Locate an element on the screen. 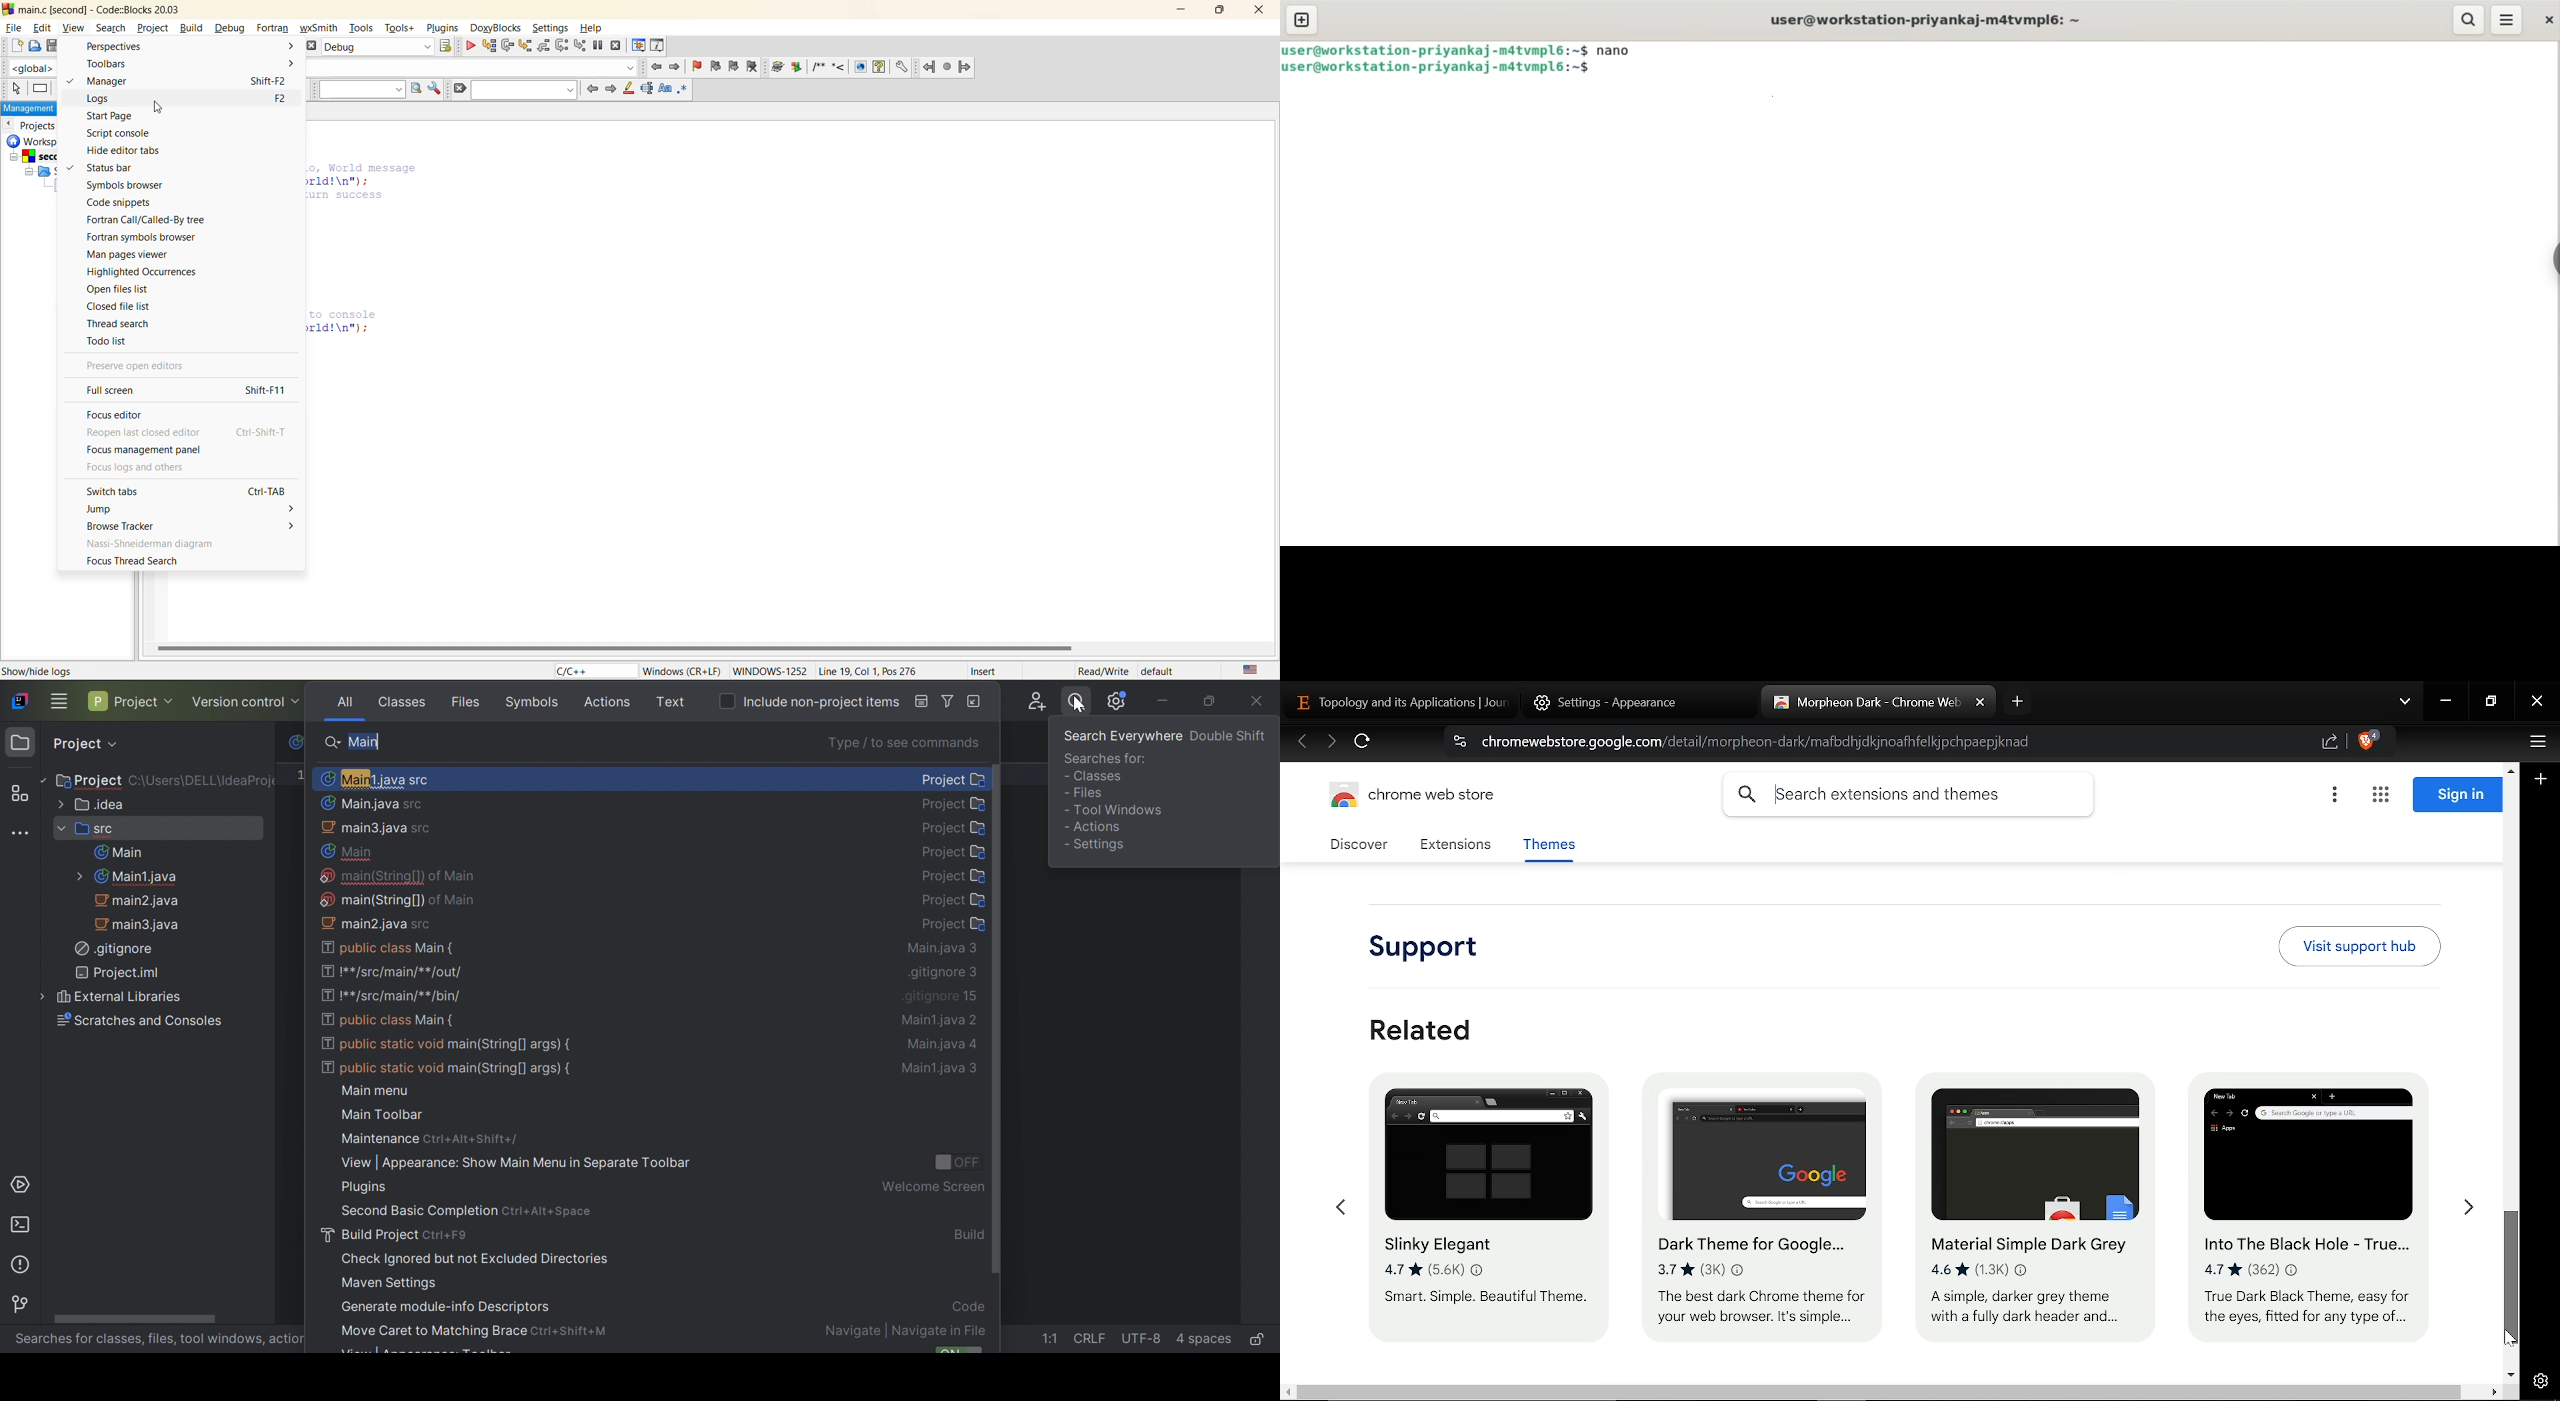 The image size is (2576, 1428). Double Shift is located at coordinates (1228, 736).